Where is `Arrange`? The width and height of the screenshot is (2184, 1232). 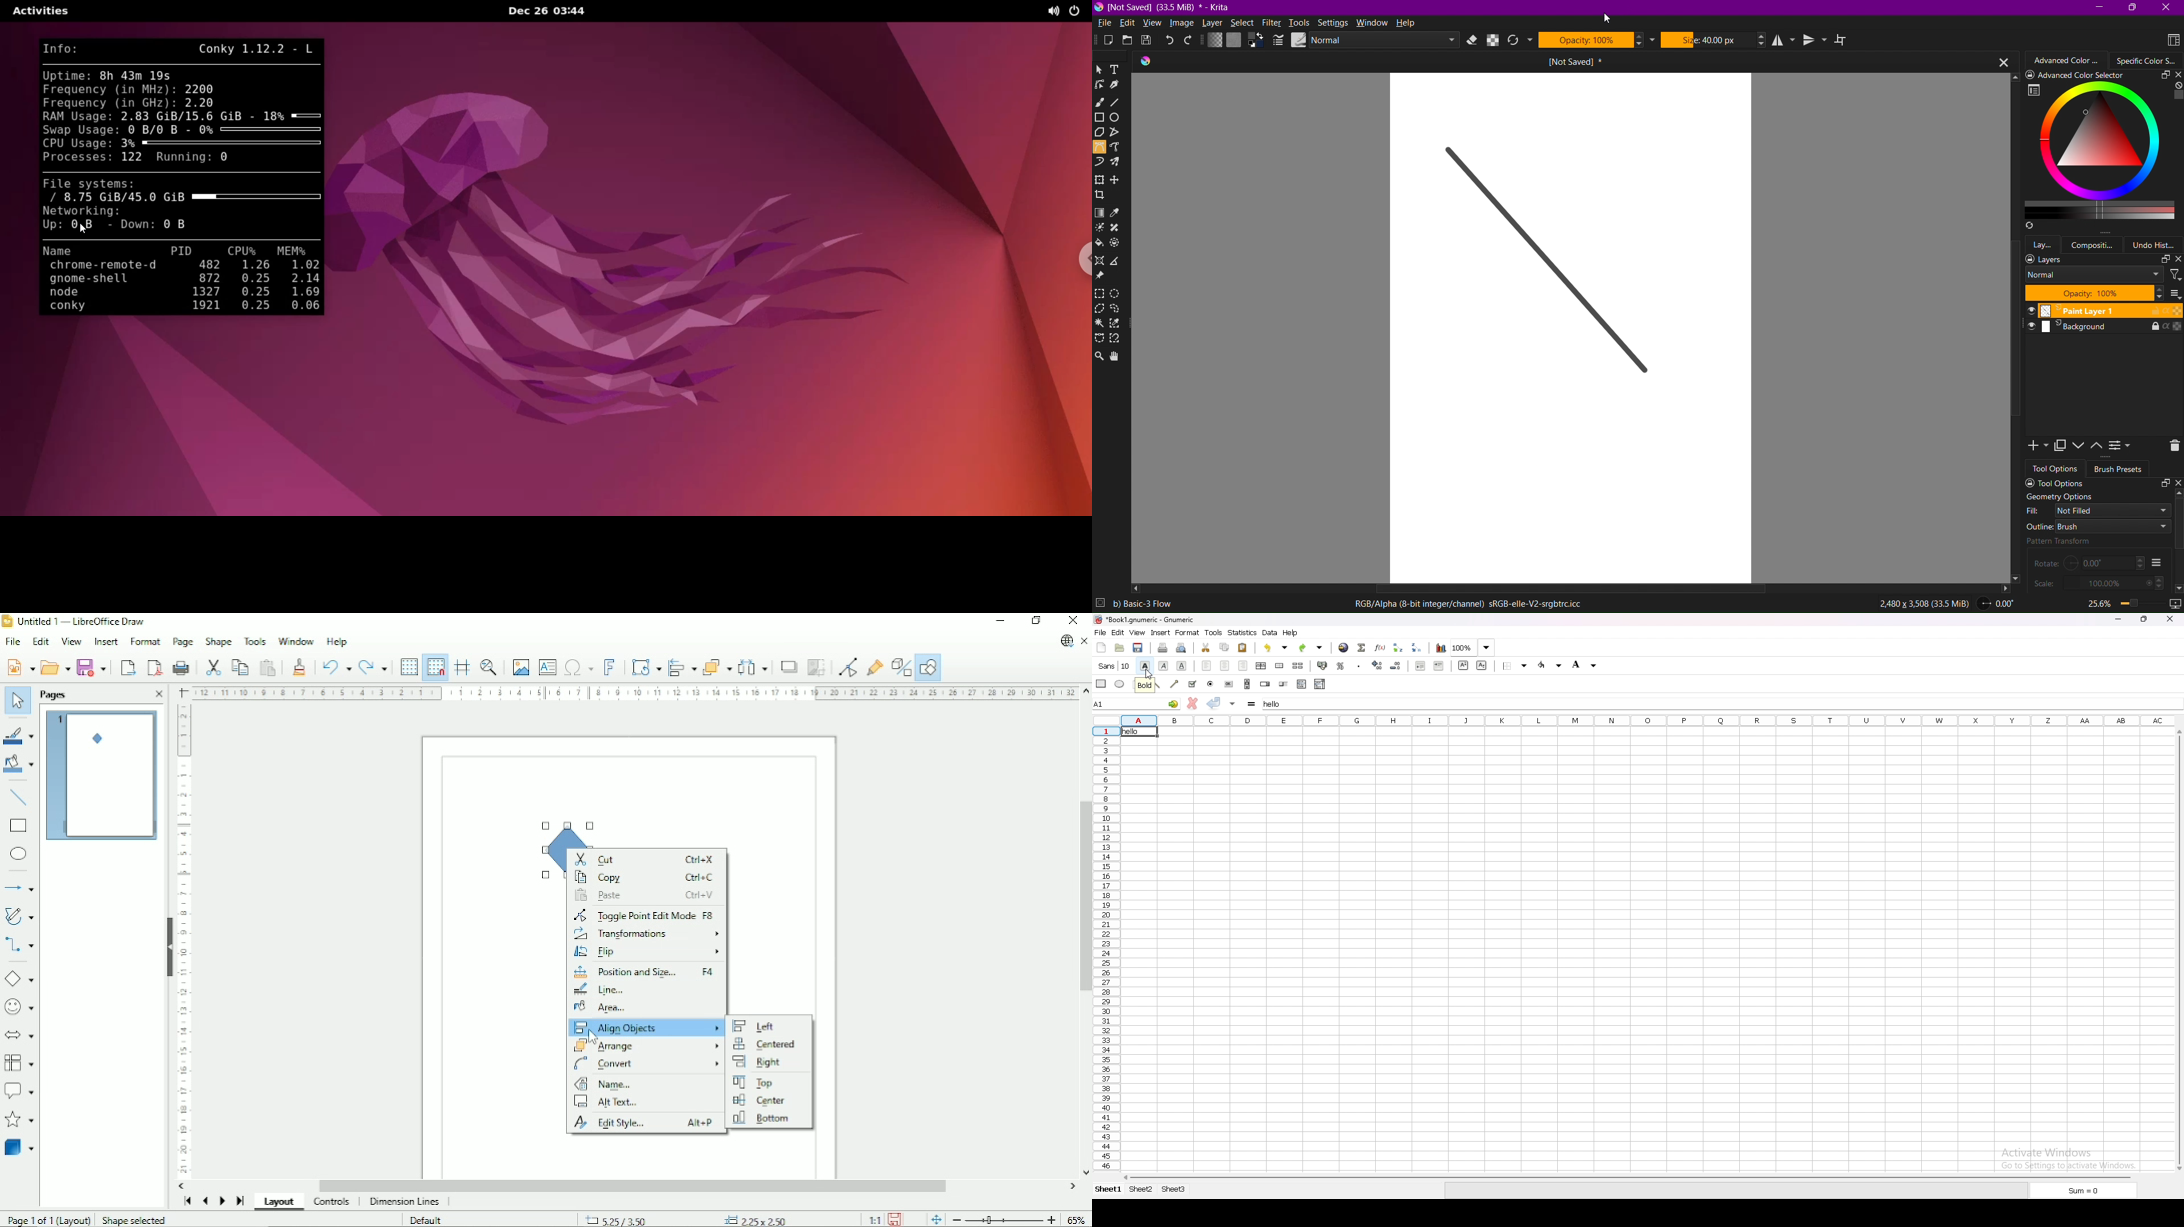
Arrange is located at coordinates (717, 666).